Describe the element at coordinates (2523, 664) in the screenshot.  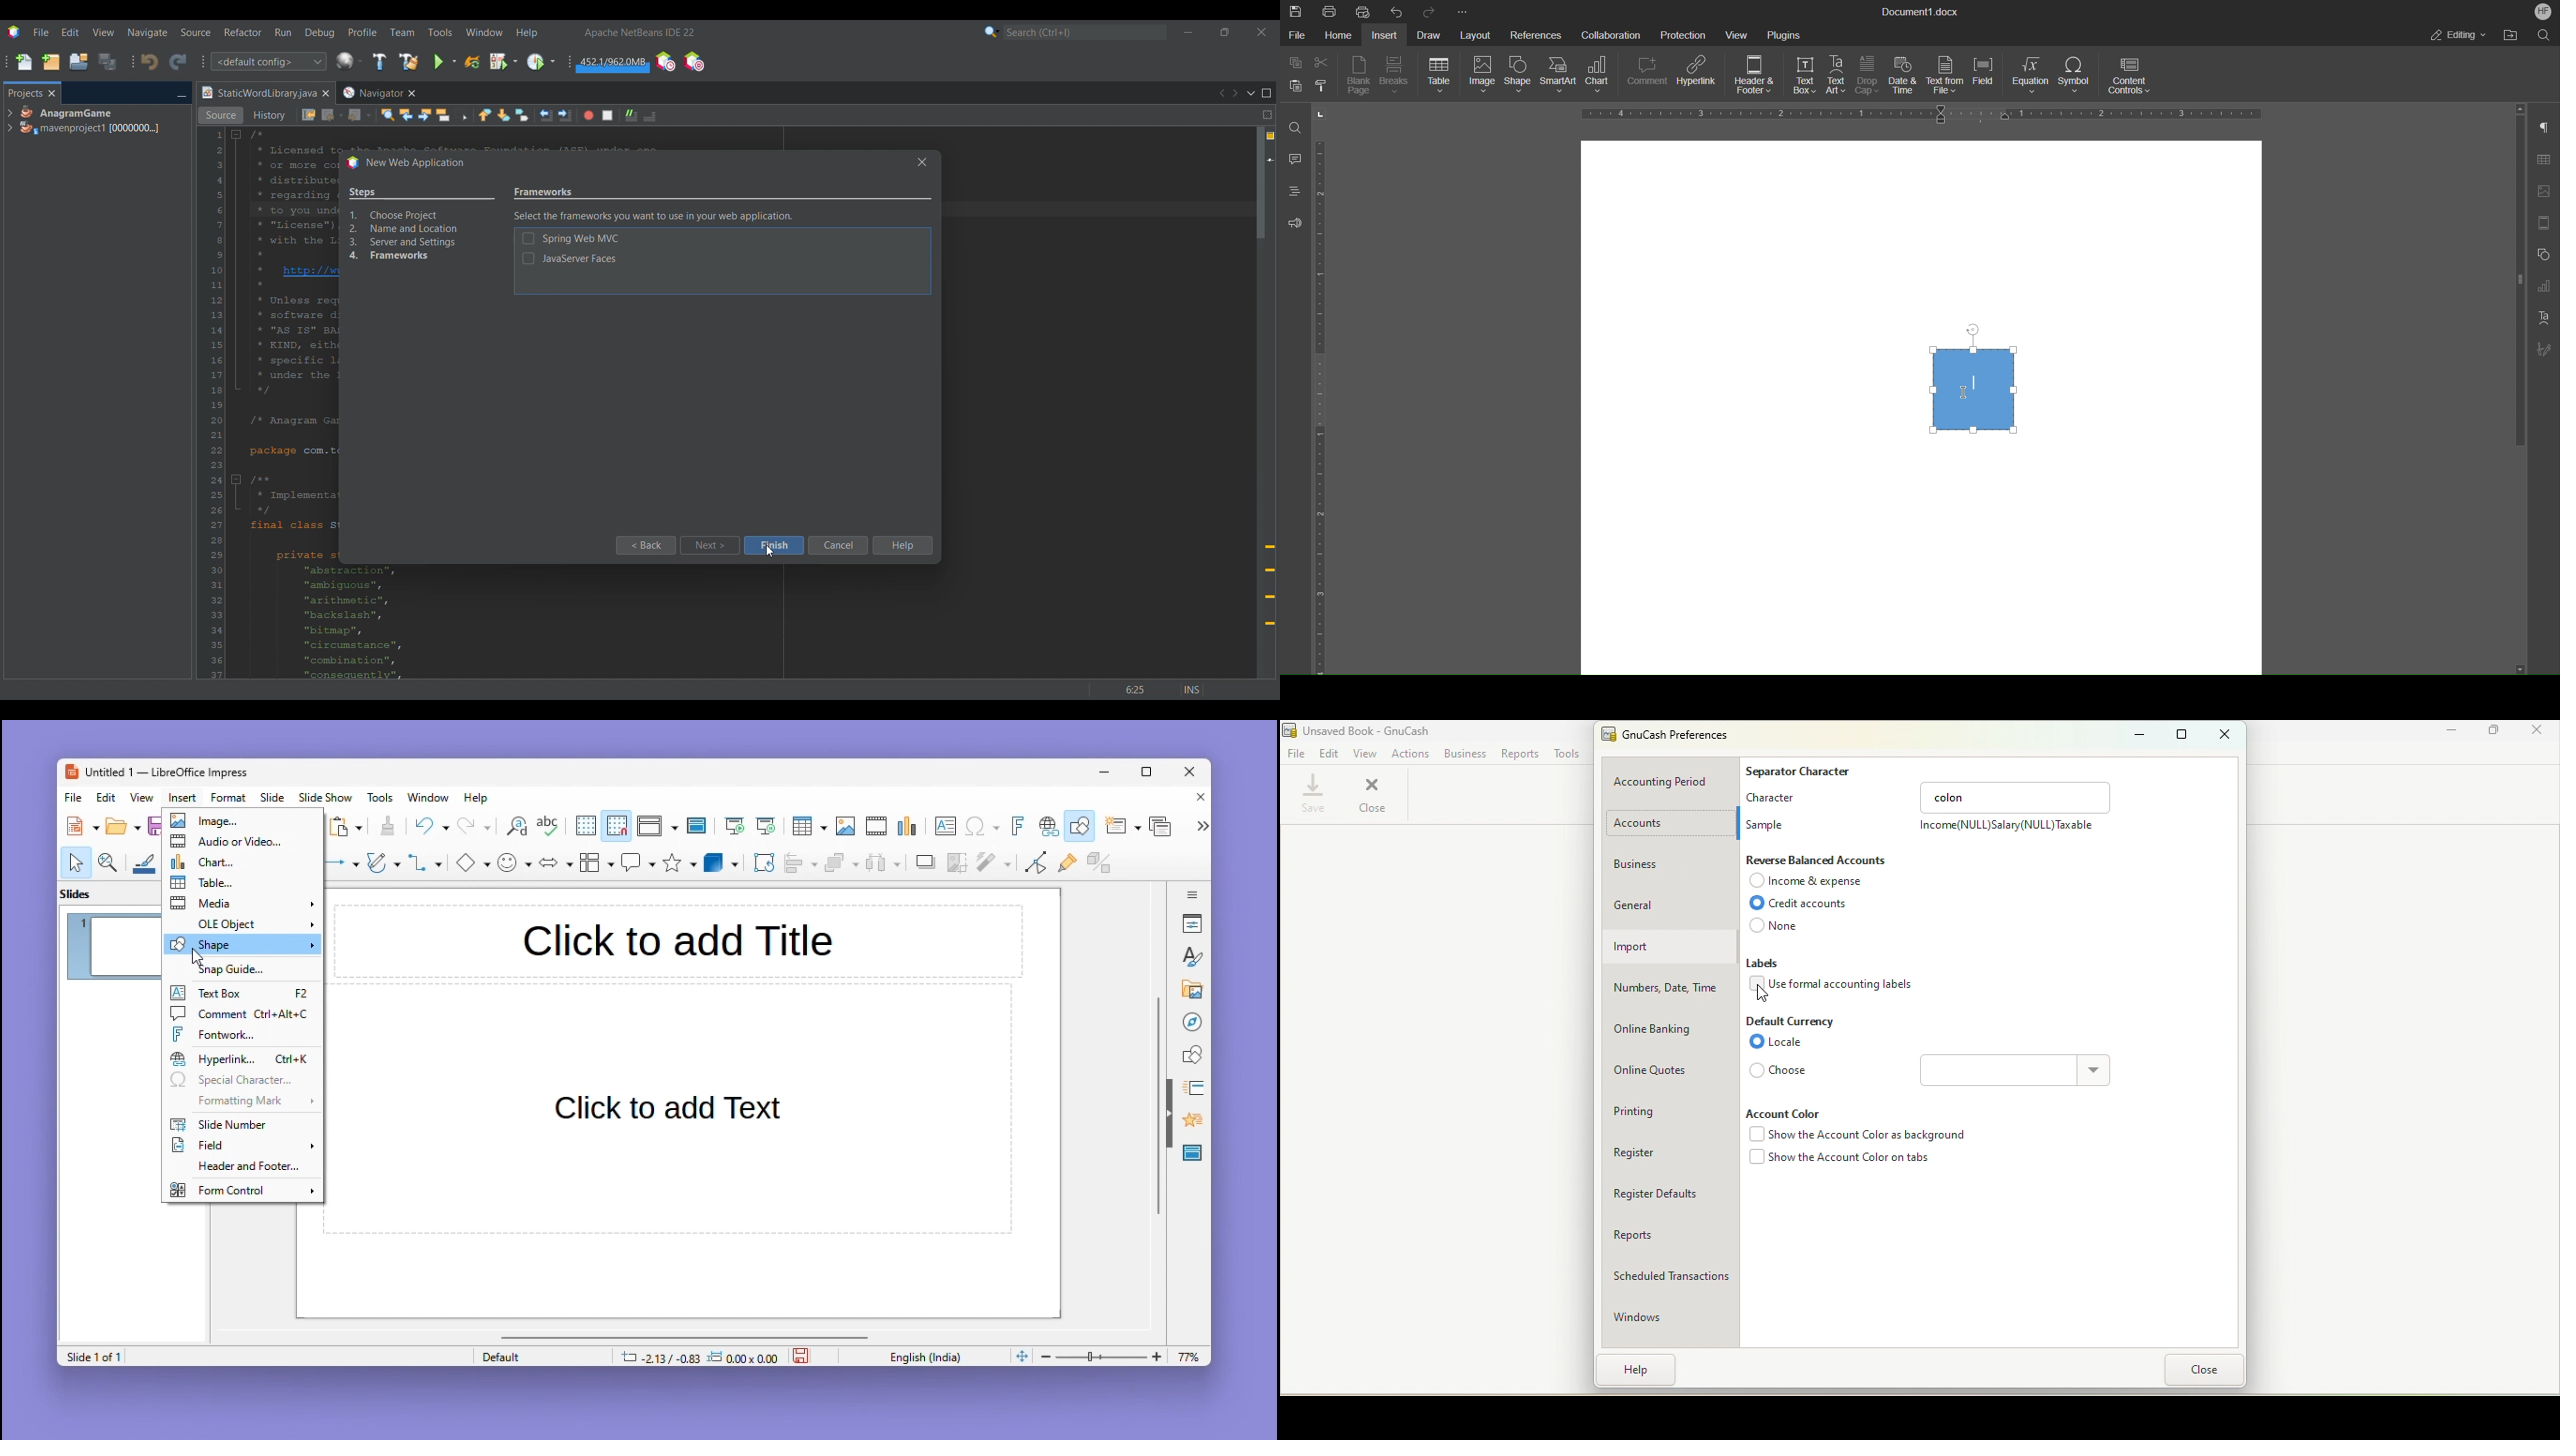
I see `Scroll down` at that location.